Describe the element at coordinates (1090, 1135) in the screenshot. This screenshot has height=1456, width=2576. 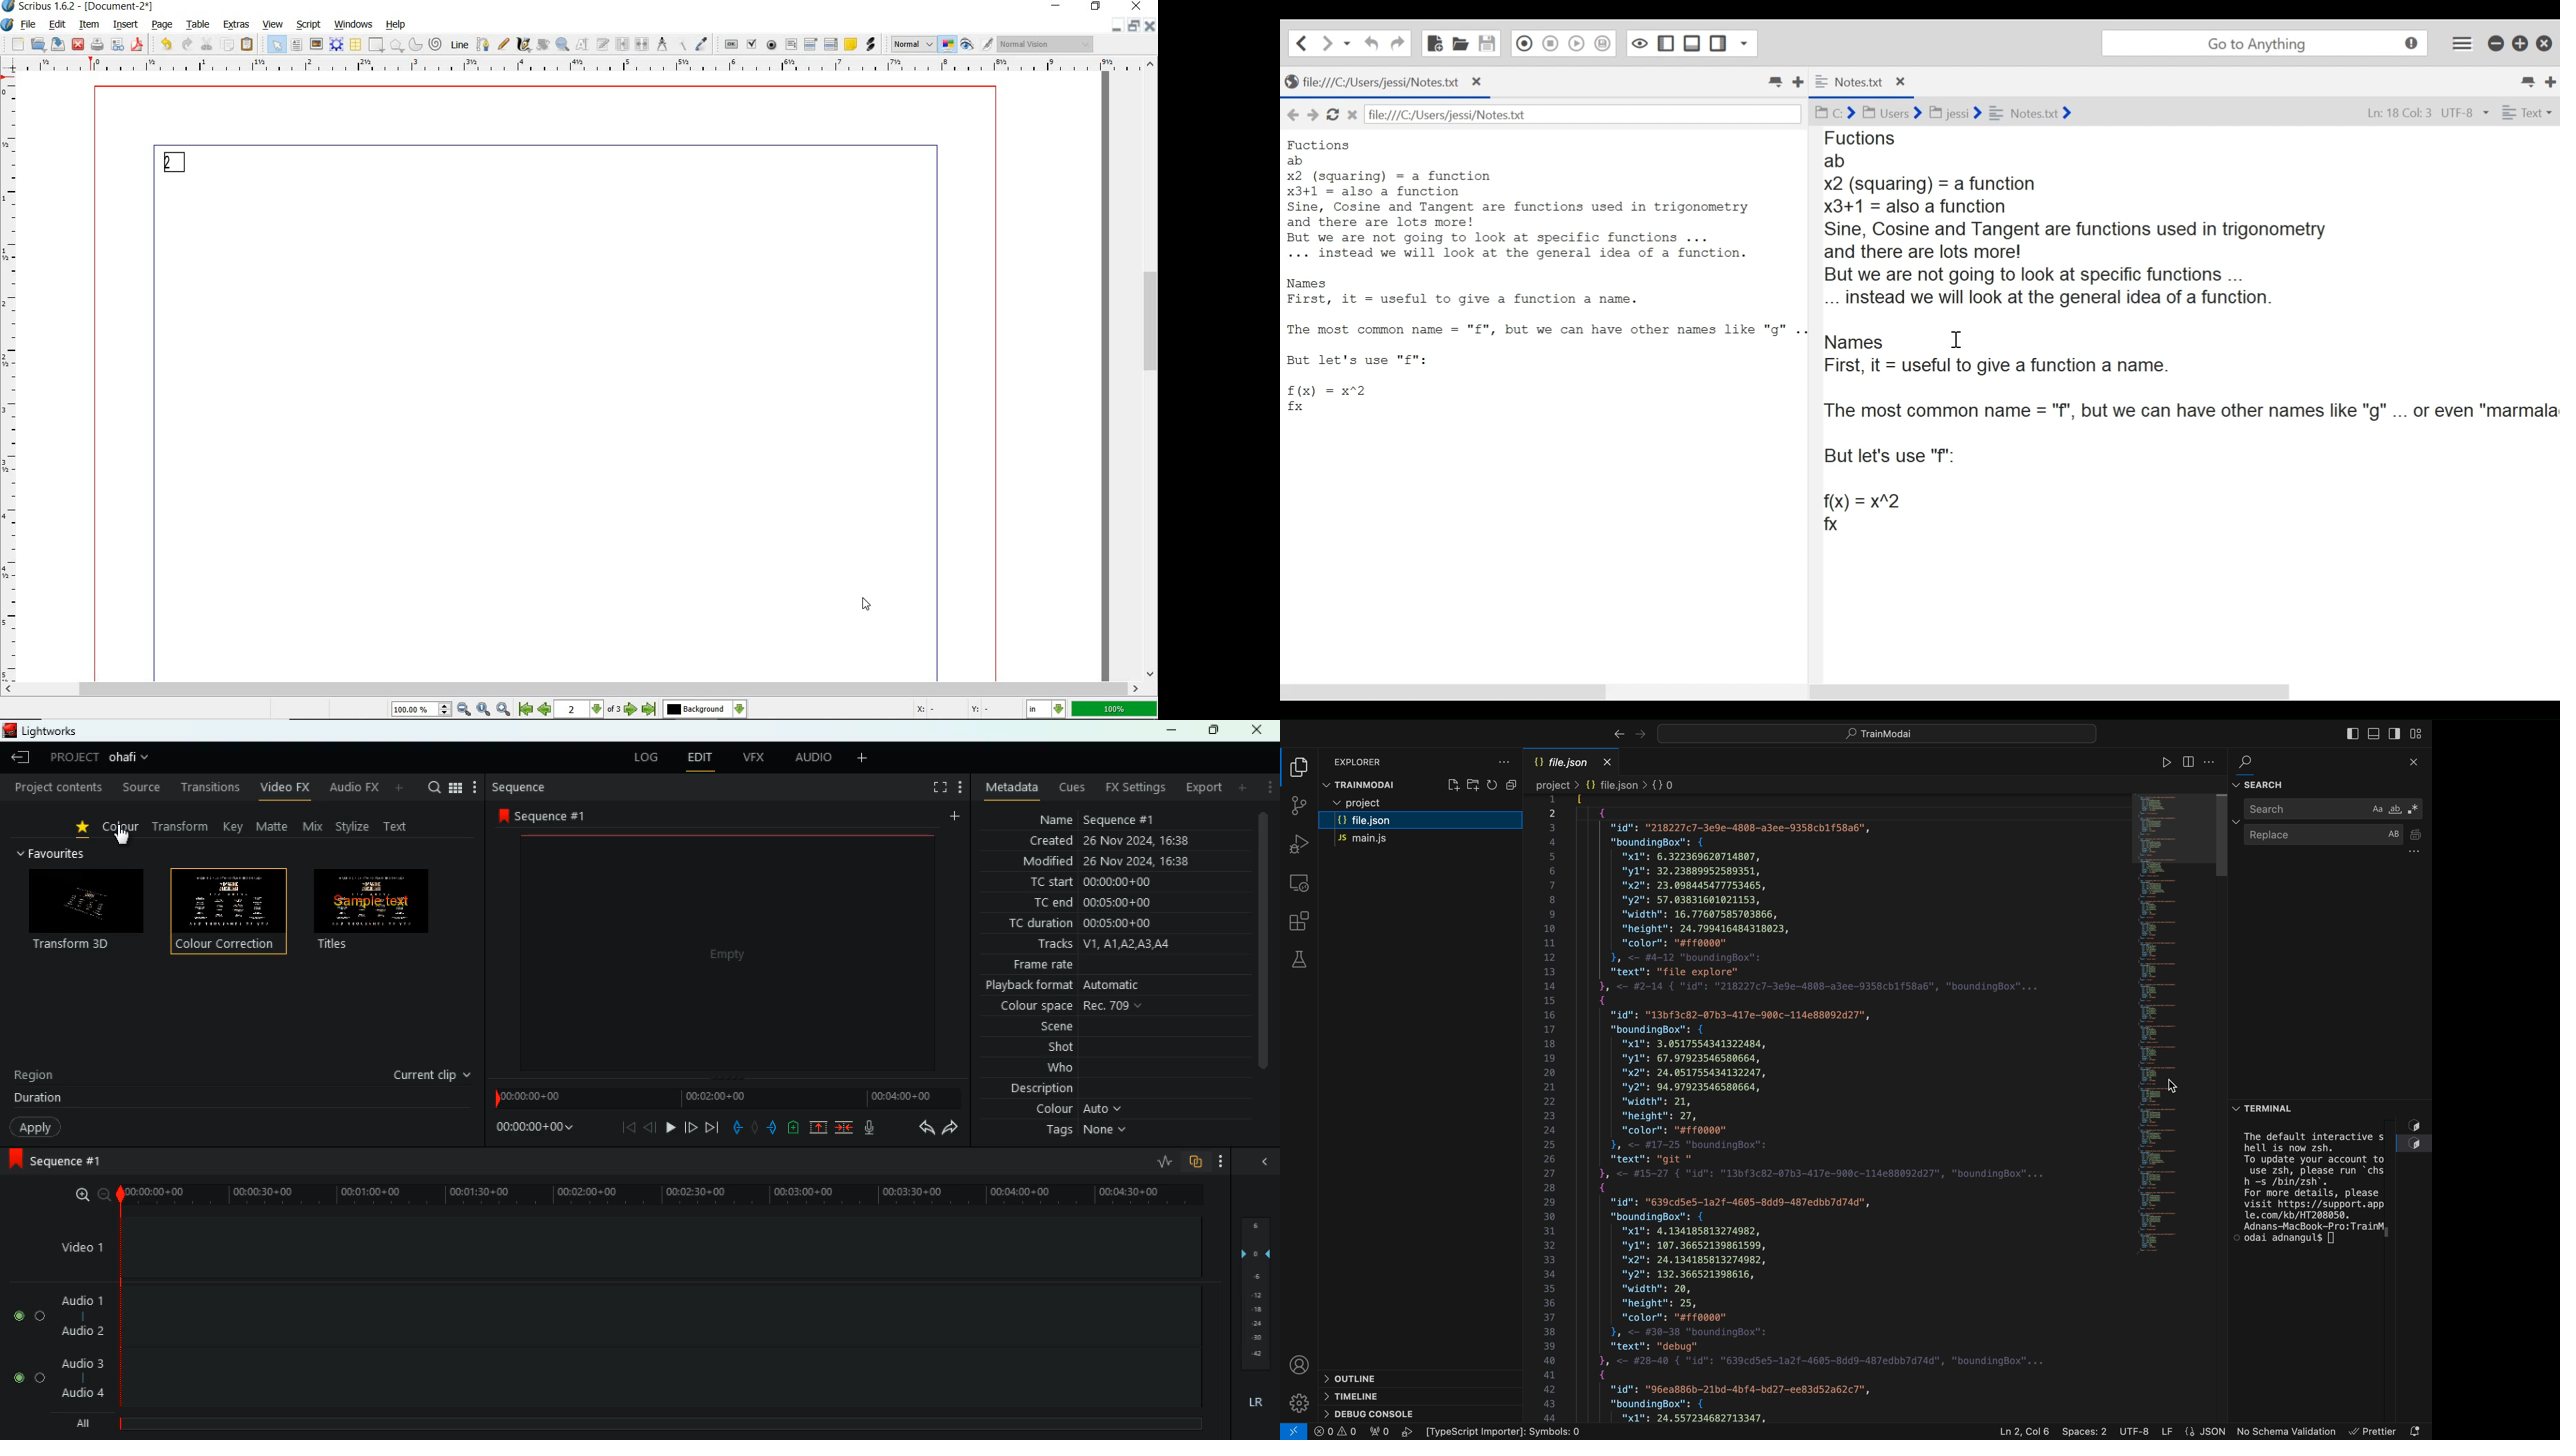
I see `tags` at that location.